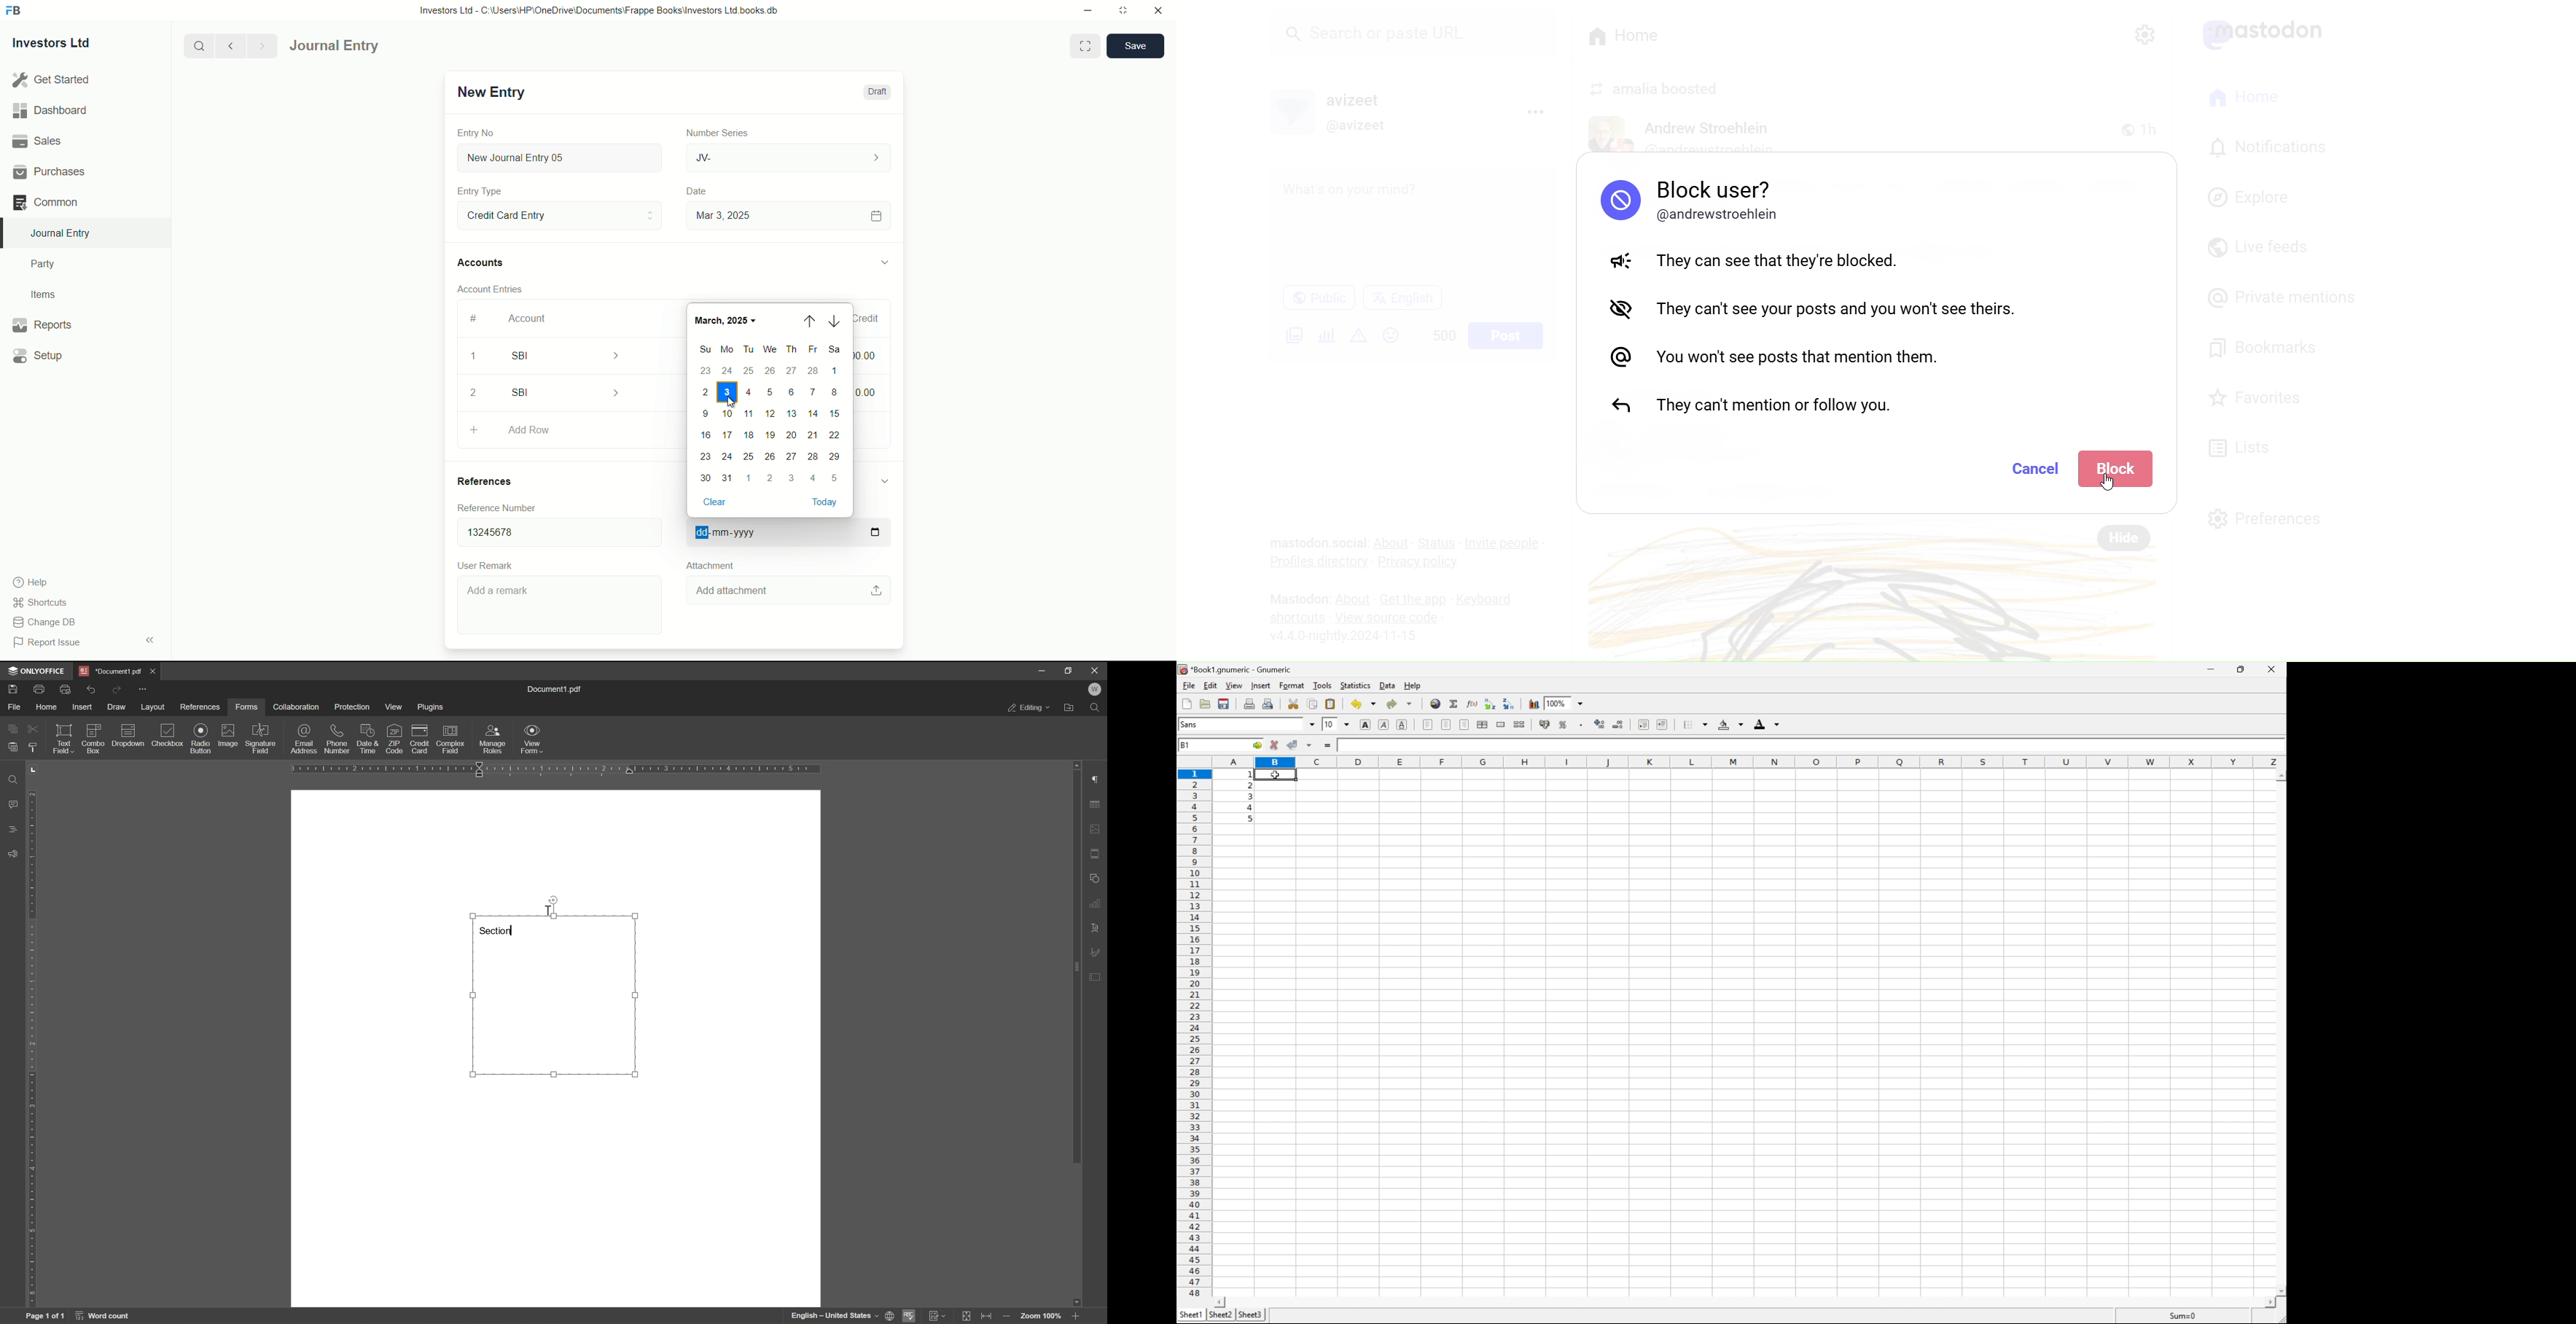 The width and height of the screenshot is (2576, 1344). Describe the element at coordinates (537, 740) in the screenshot. I see `view form` at that location.